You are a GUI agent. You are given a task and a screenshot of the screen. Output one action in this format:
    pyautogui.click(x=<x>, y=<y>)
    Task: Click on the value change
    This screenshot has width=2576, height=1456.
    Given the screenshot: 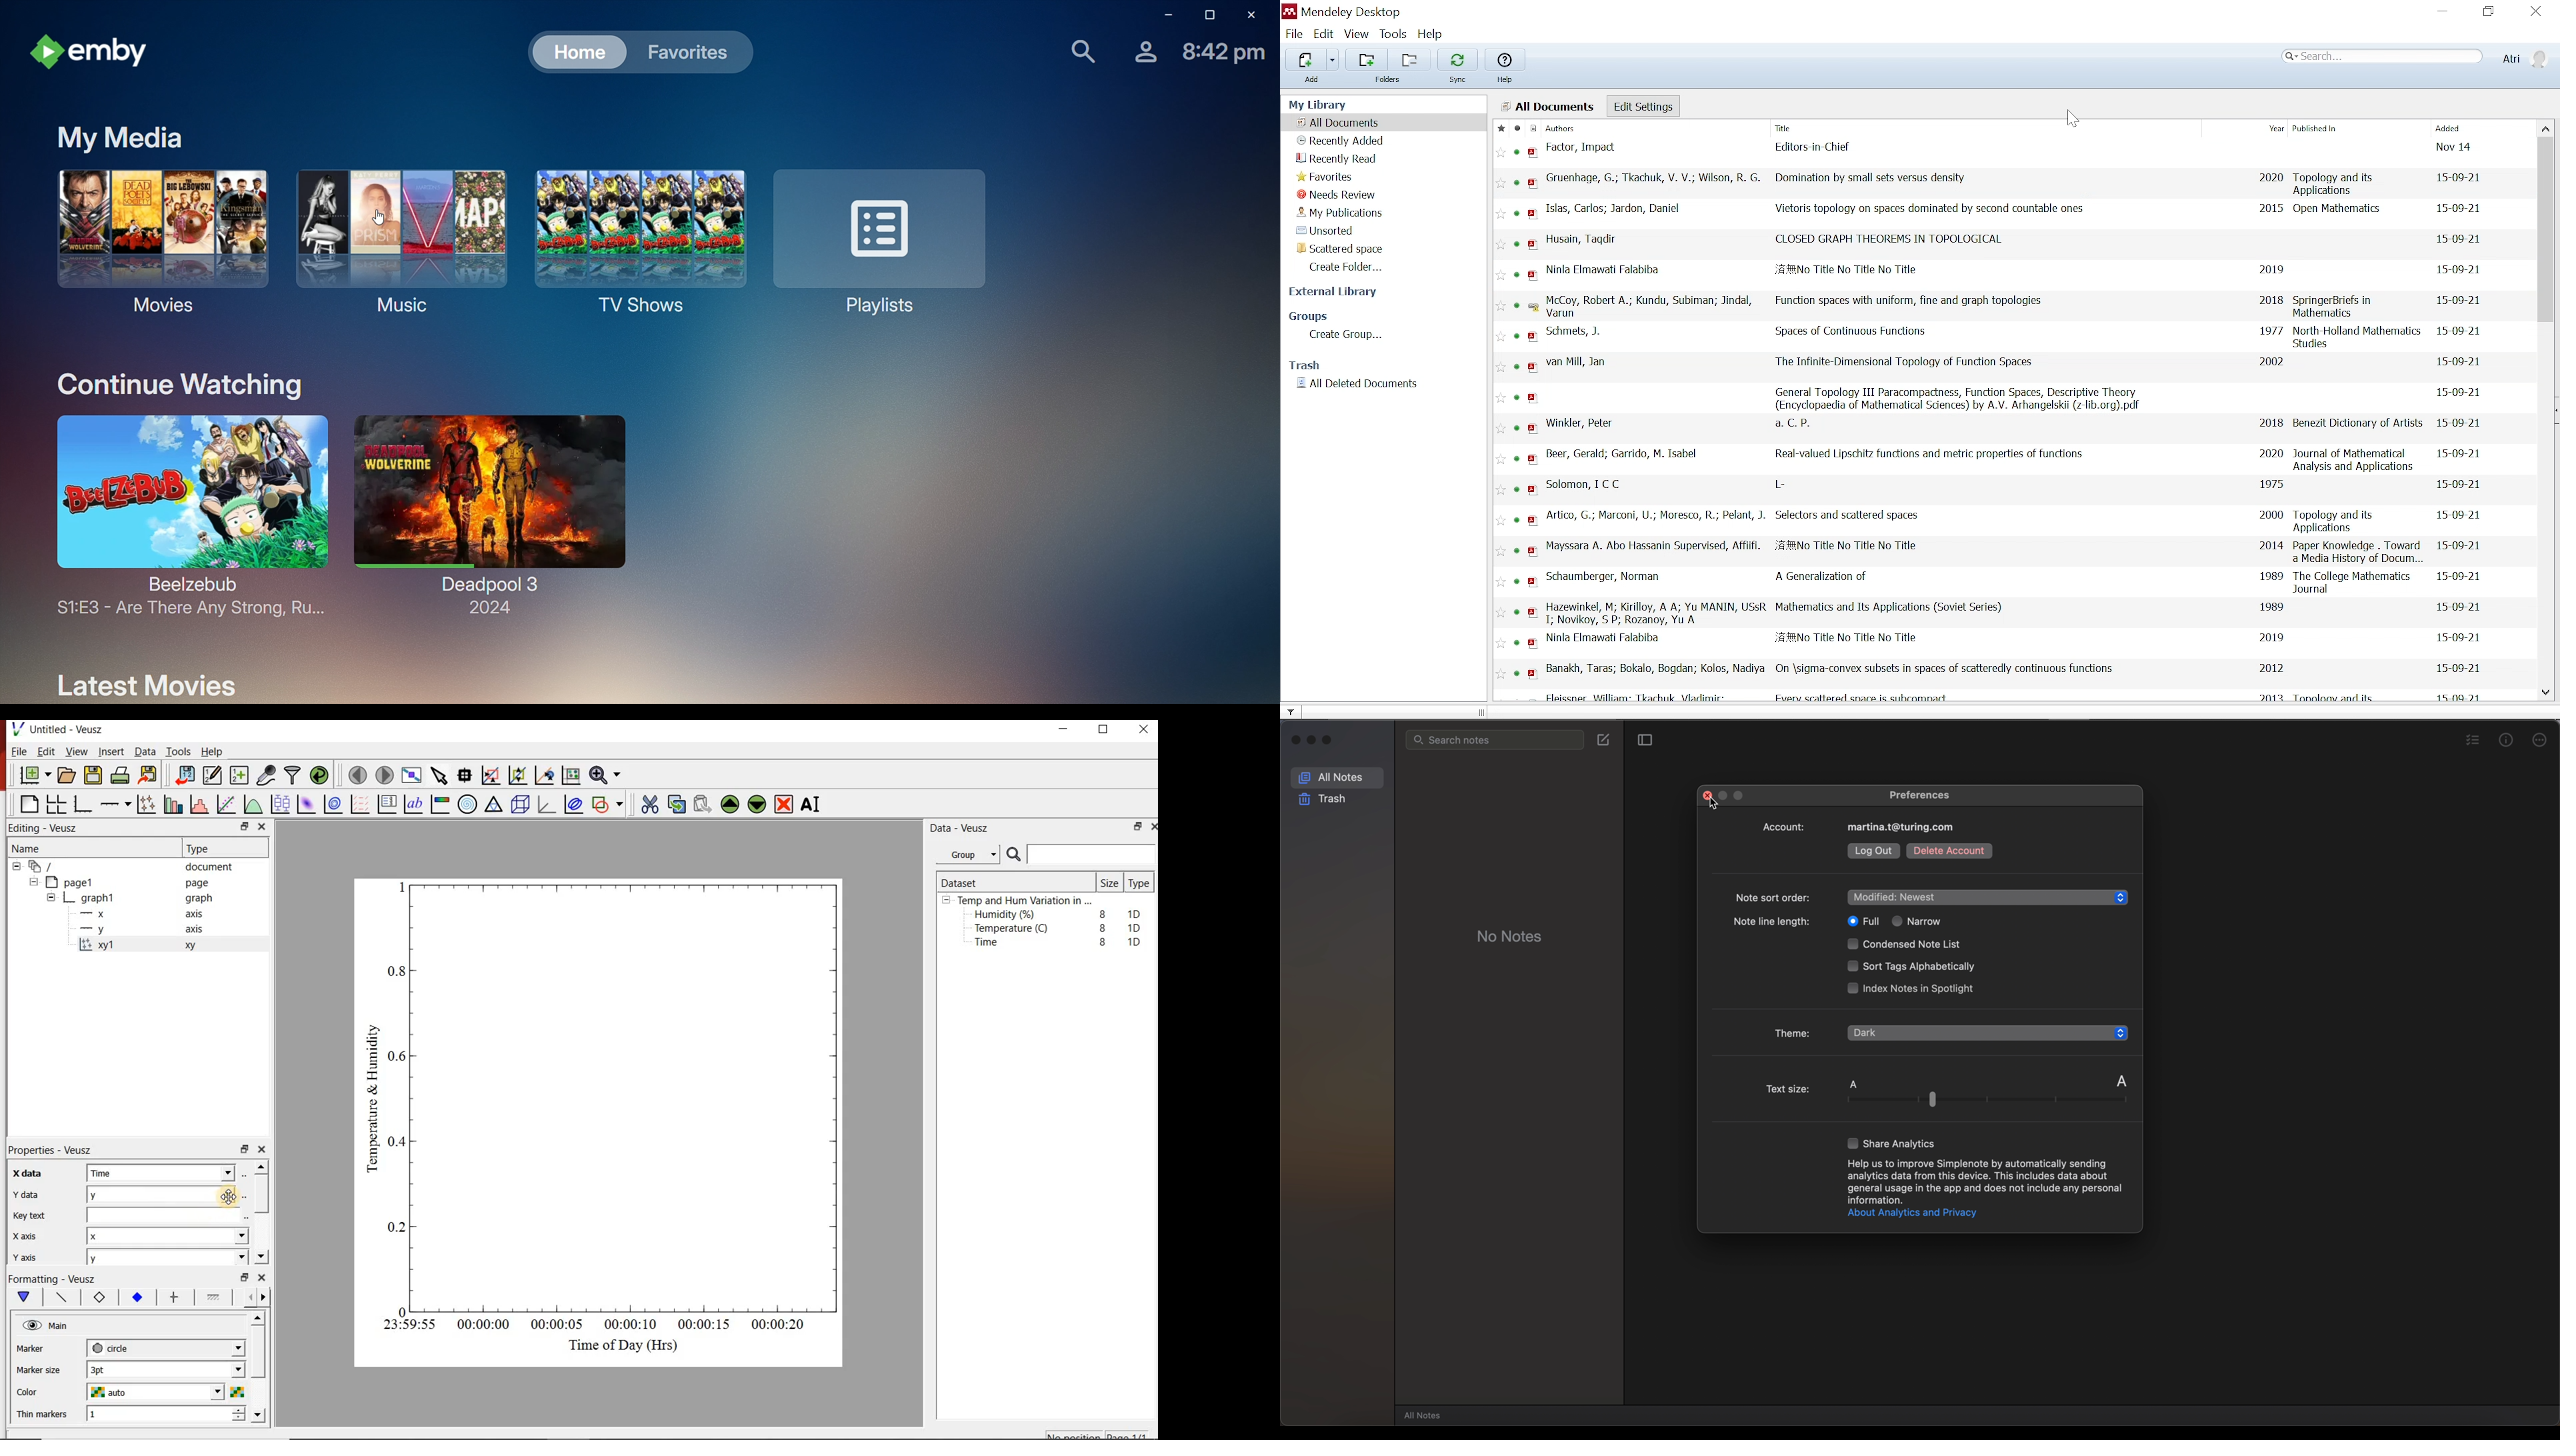 What is the action you would take?
    pyautogui.click(x=2116, y=1033)
    